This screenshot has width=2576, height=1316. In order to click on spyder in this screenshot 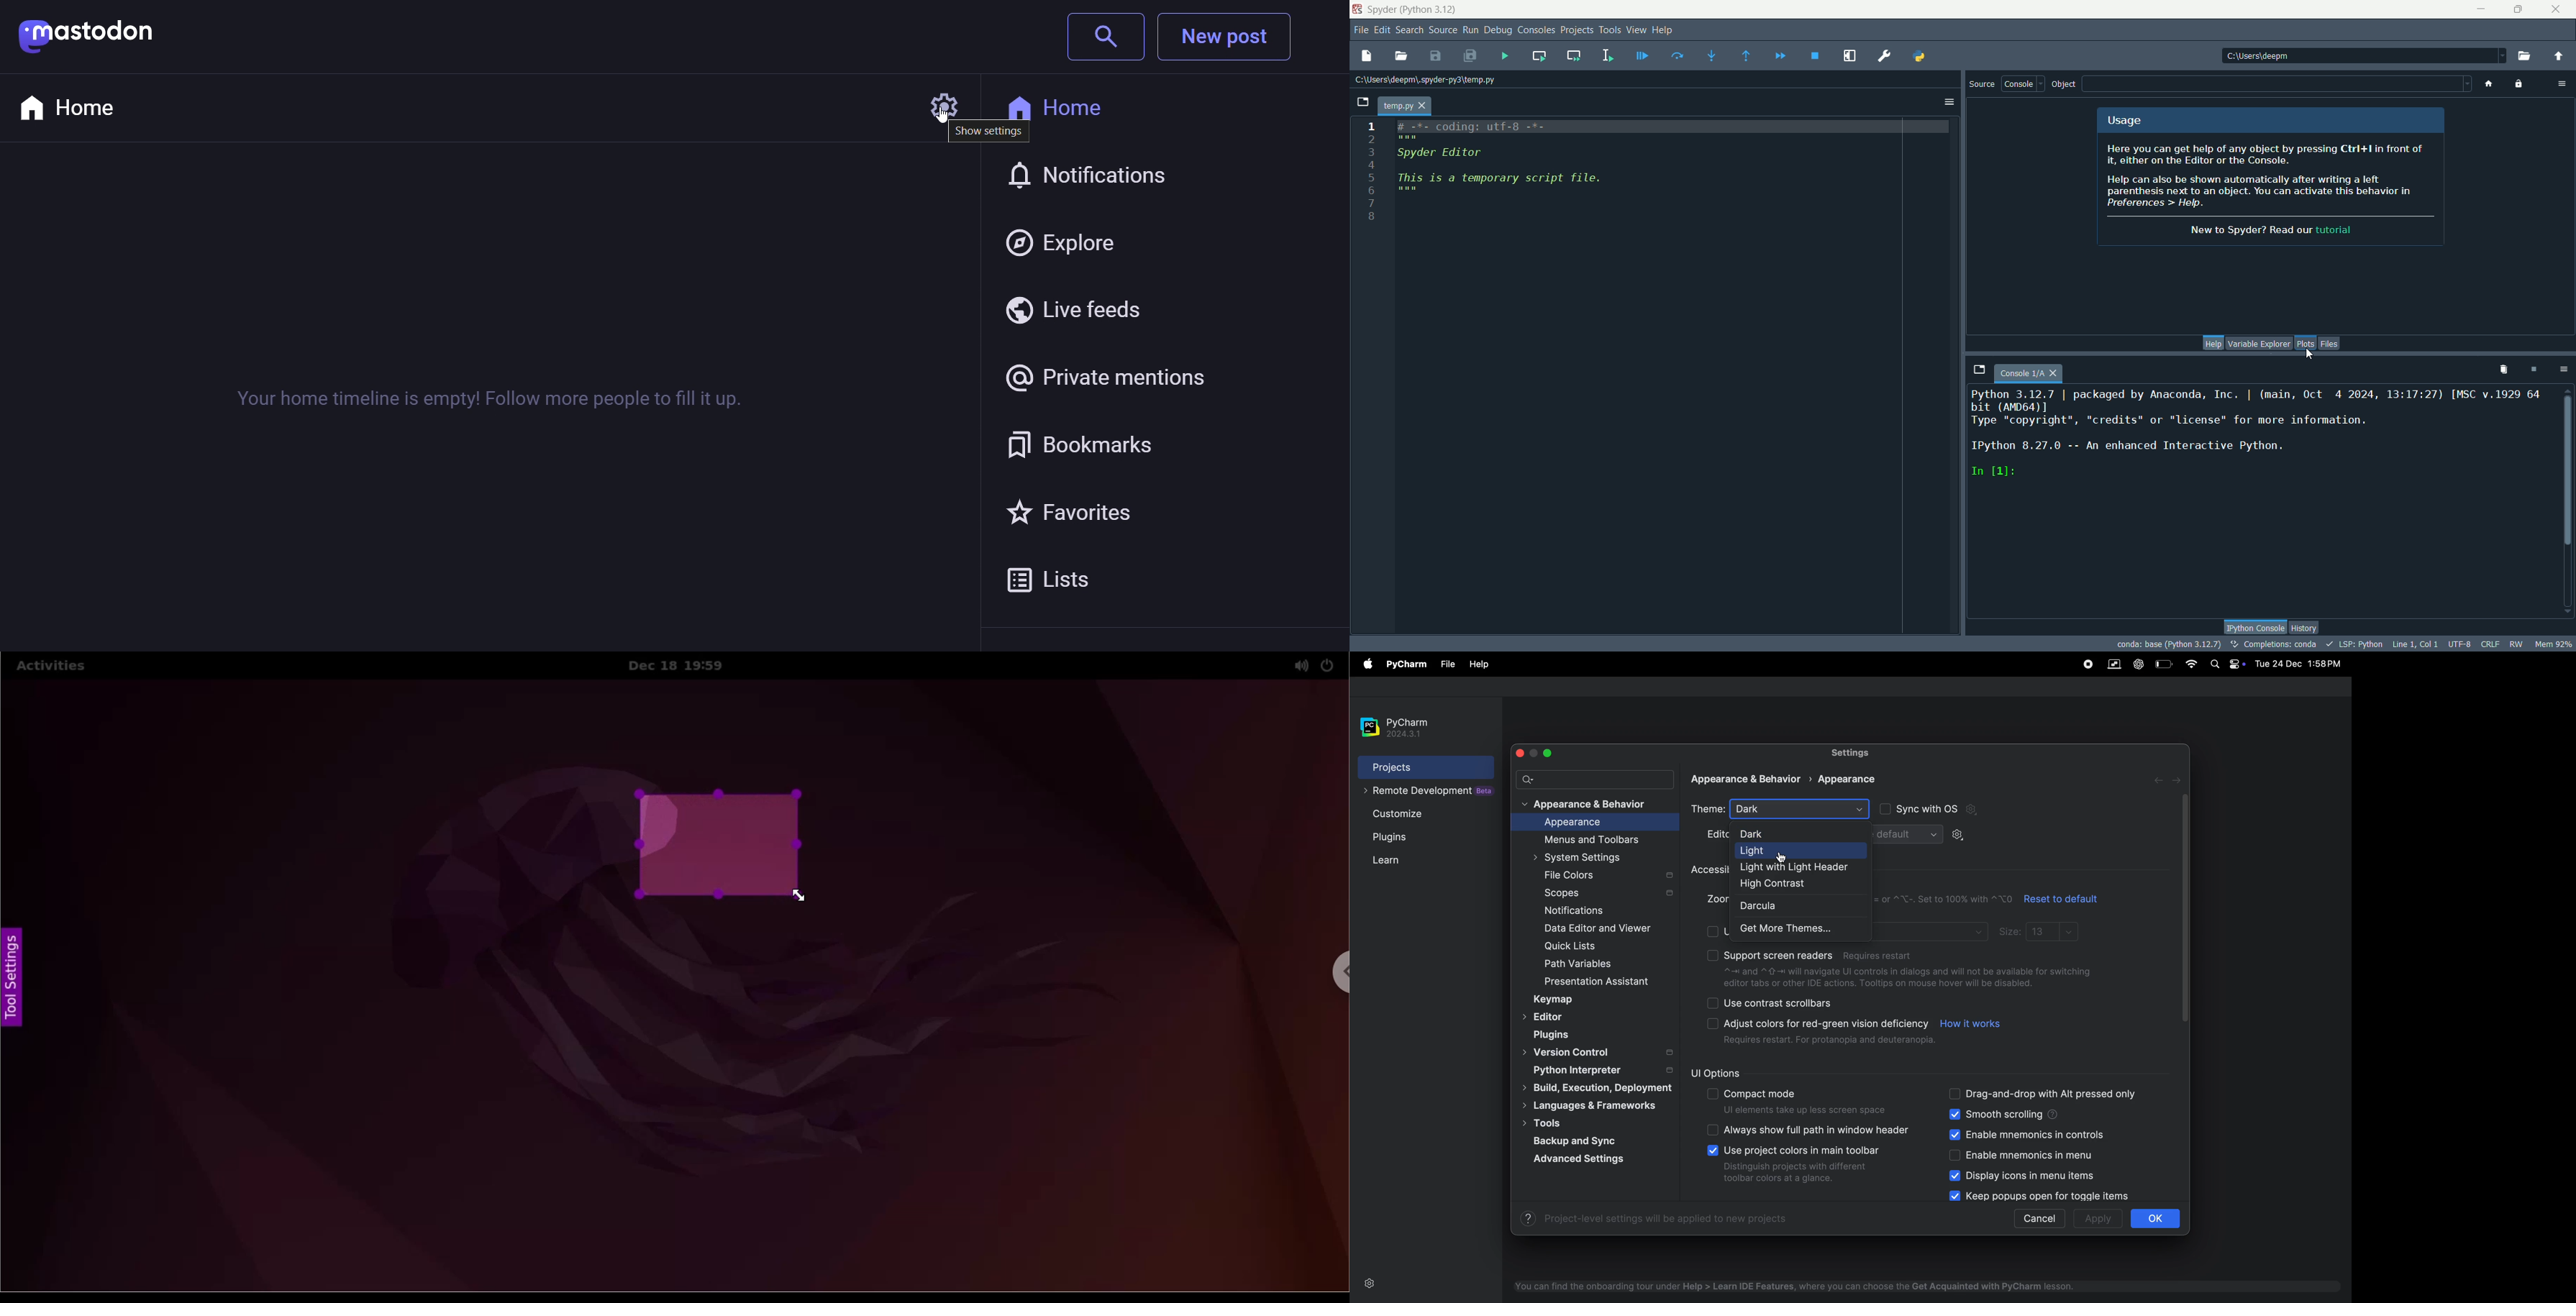, I will do `click(1413, 10)`.